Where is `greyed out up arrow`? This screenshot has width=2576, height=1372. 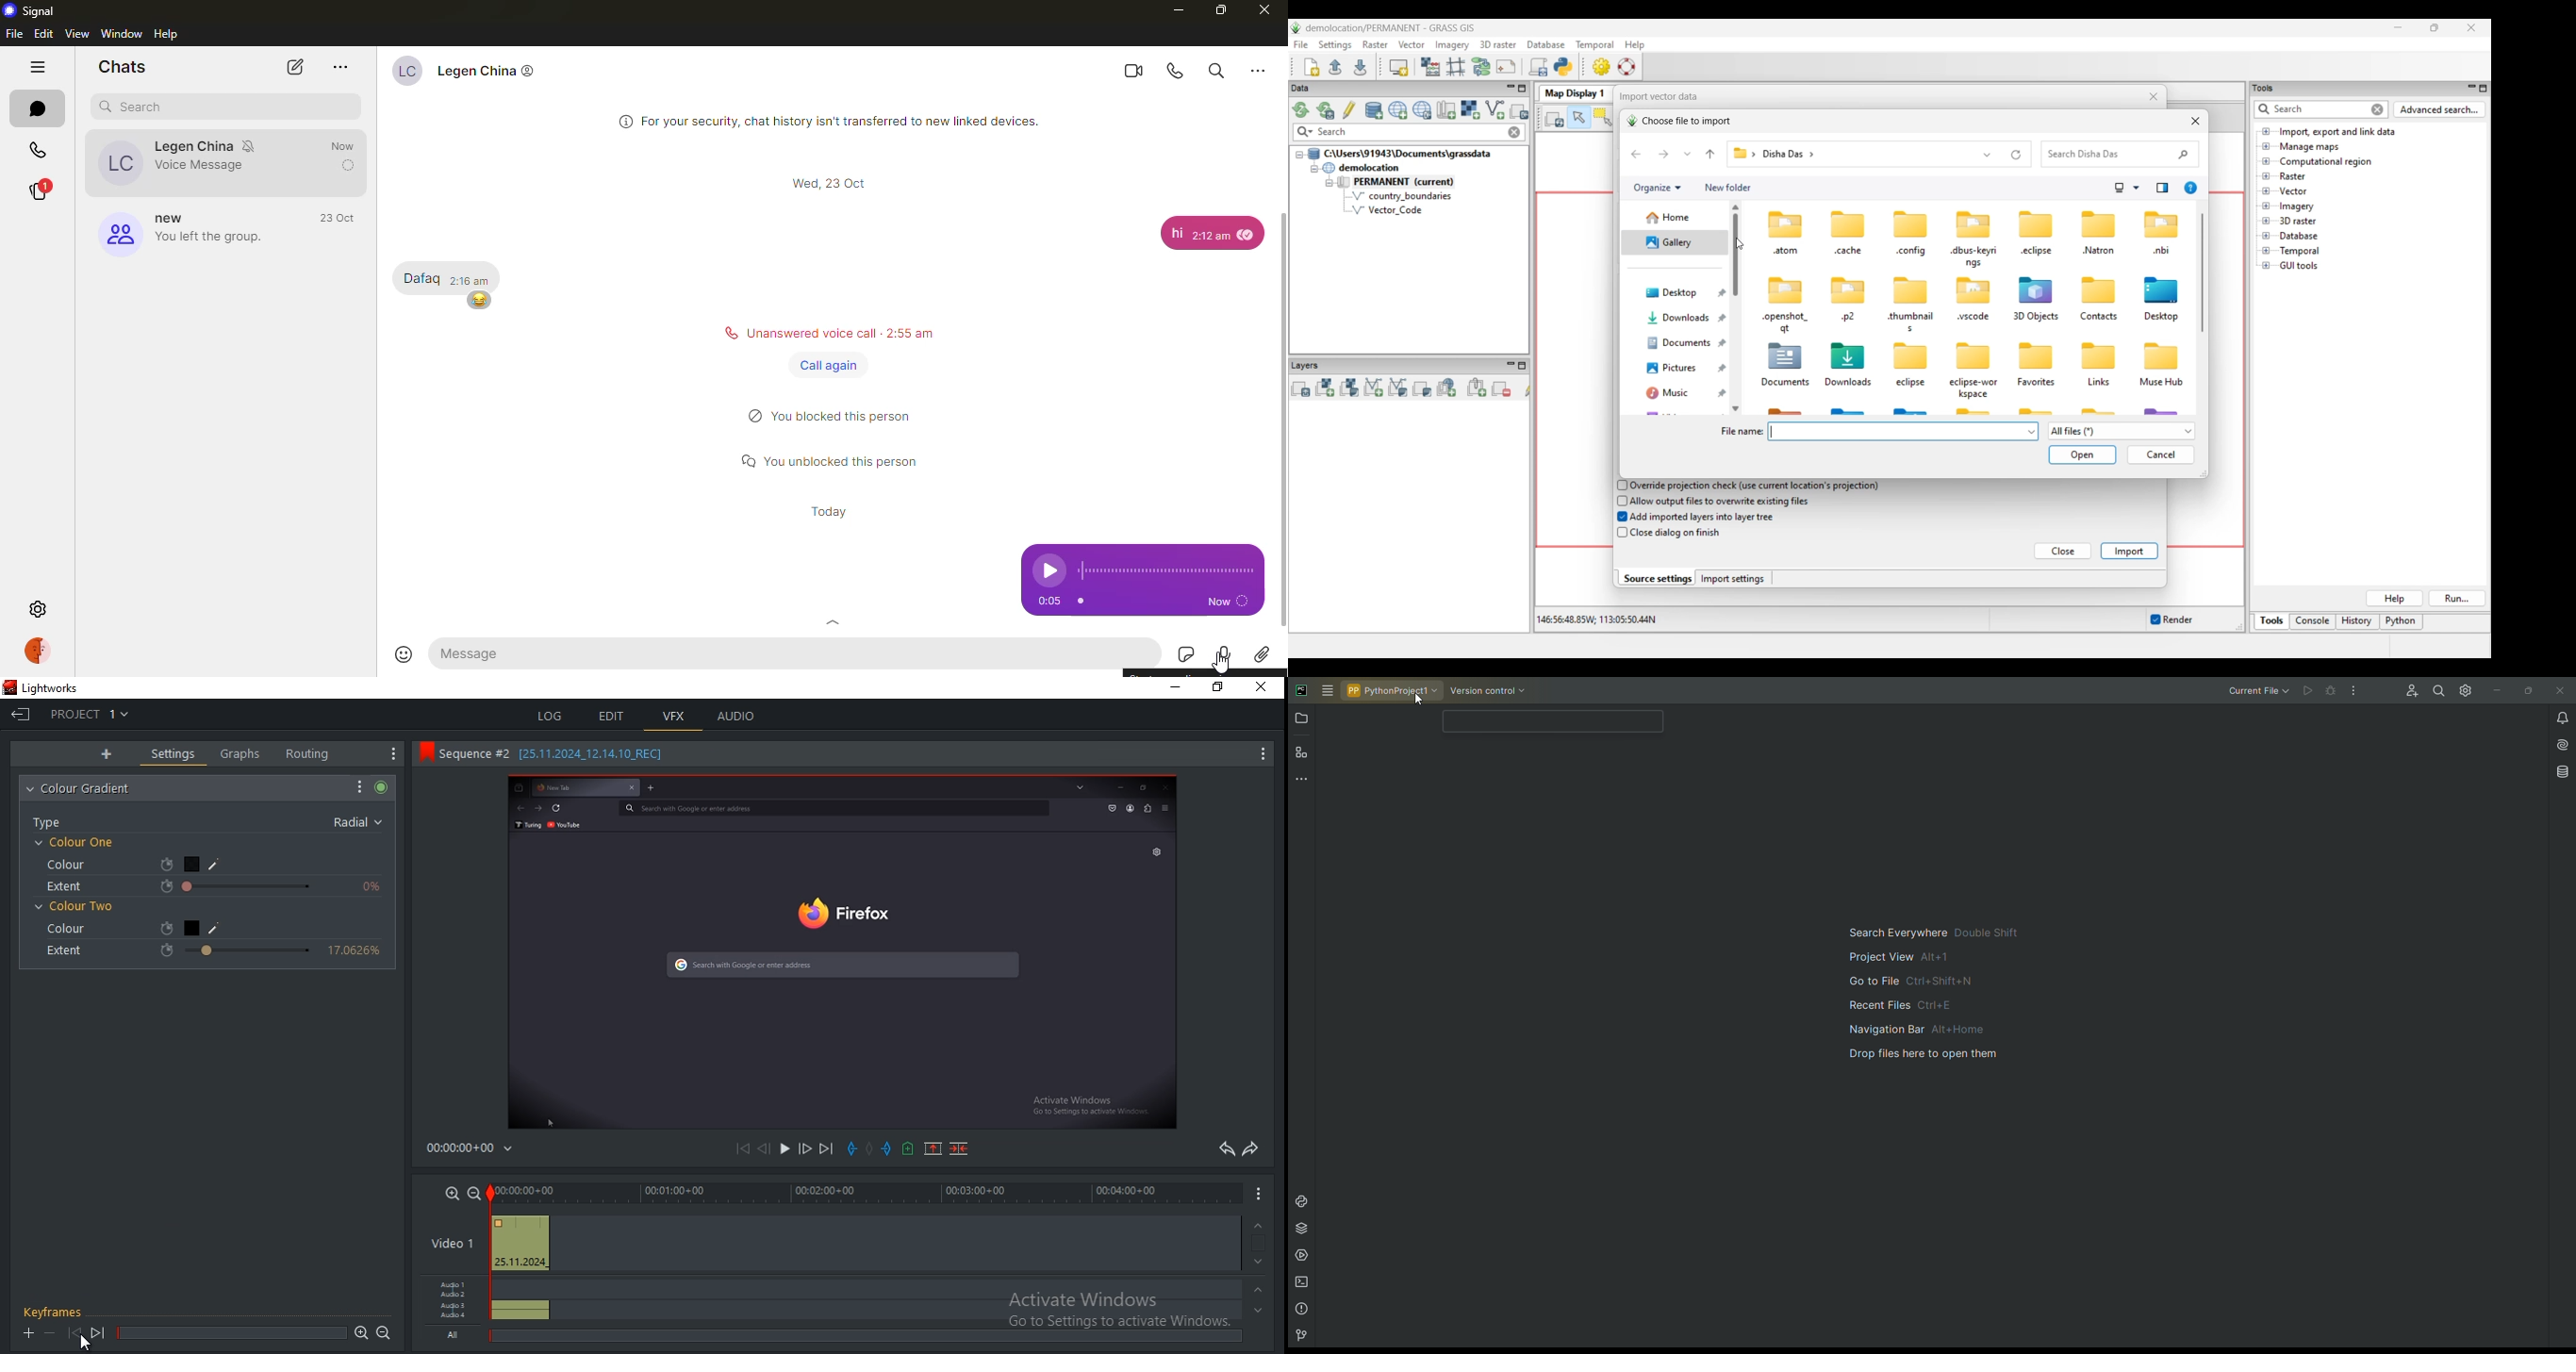 greyed out up arrow is located at coordinates (1262, 1293).